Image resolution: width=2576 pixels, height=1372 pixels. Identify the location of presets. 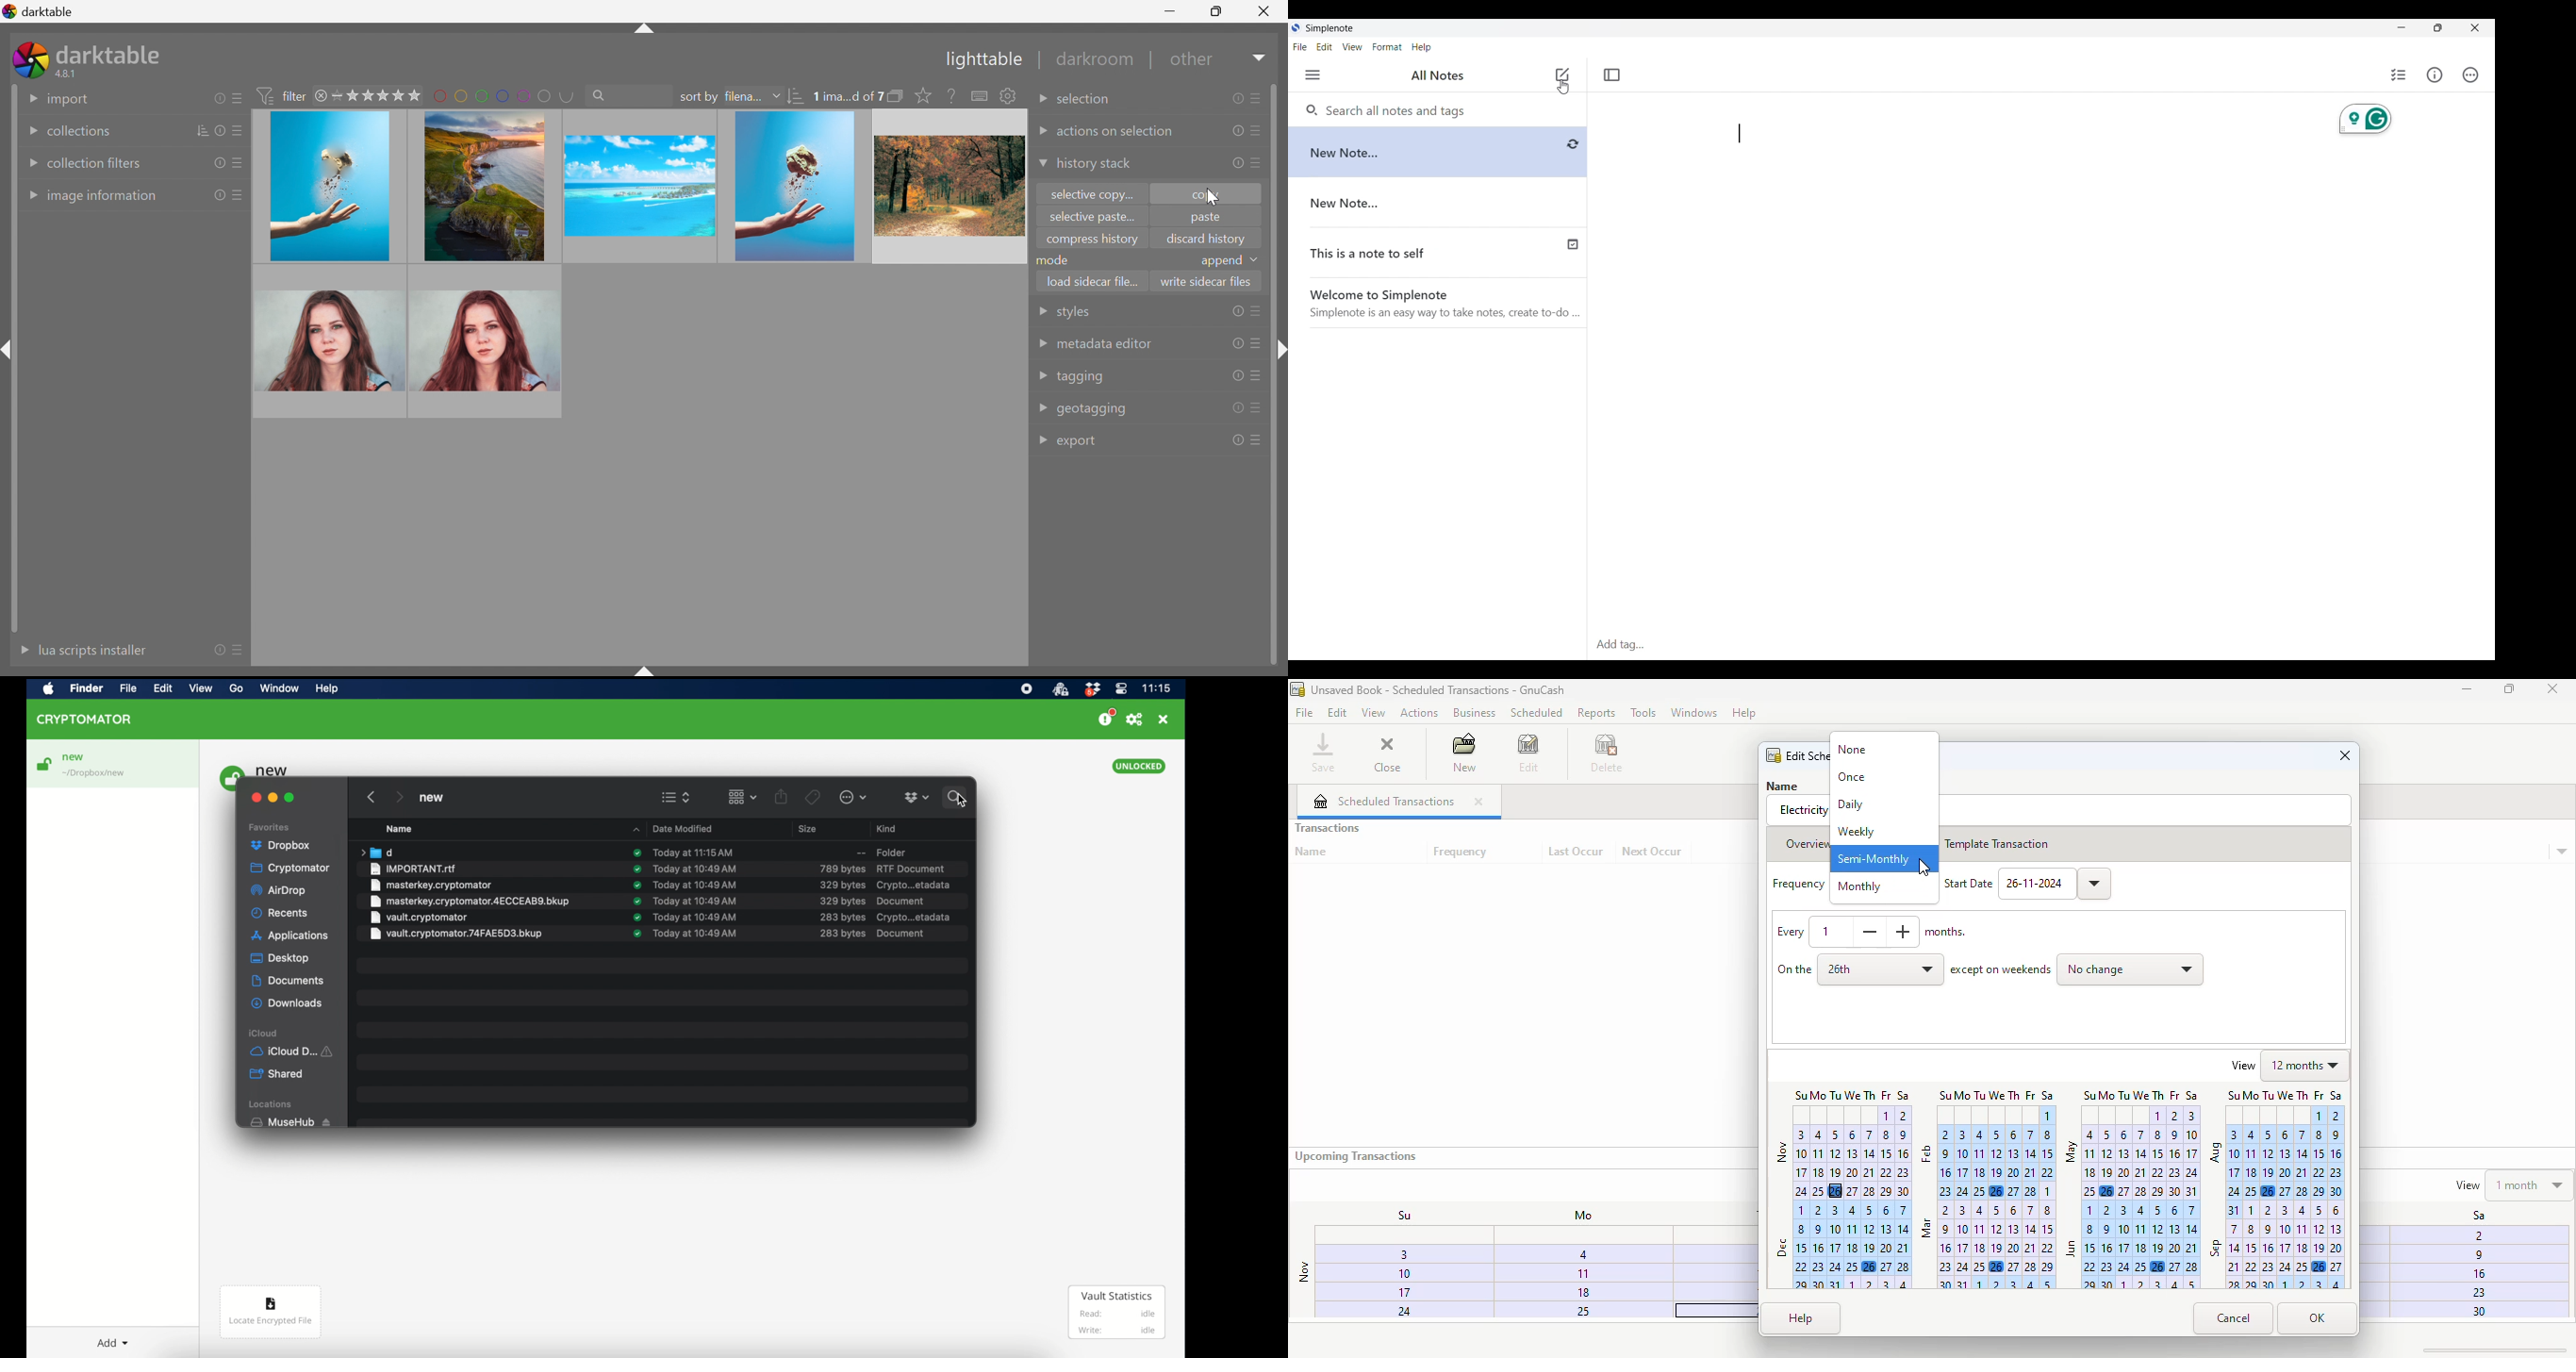
(1257, 311).